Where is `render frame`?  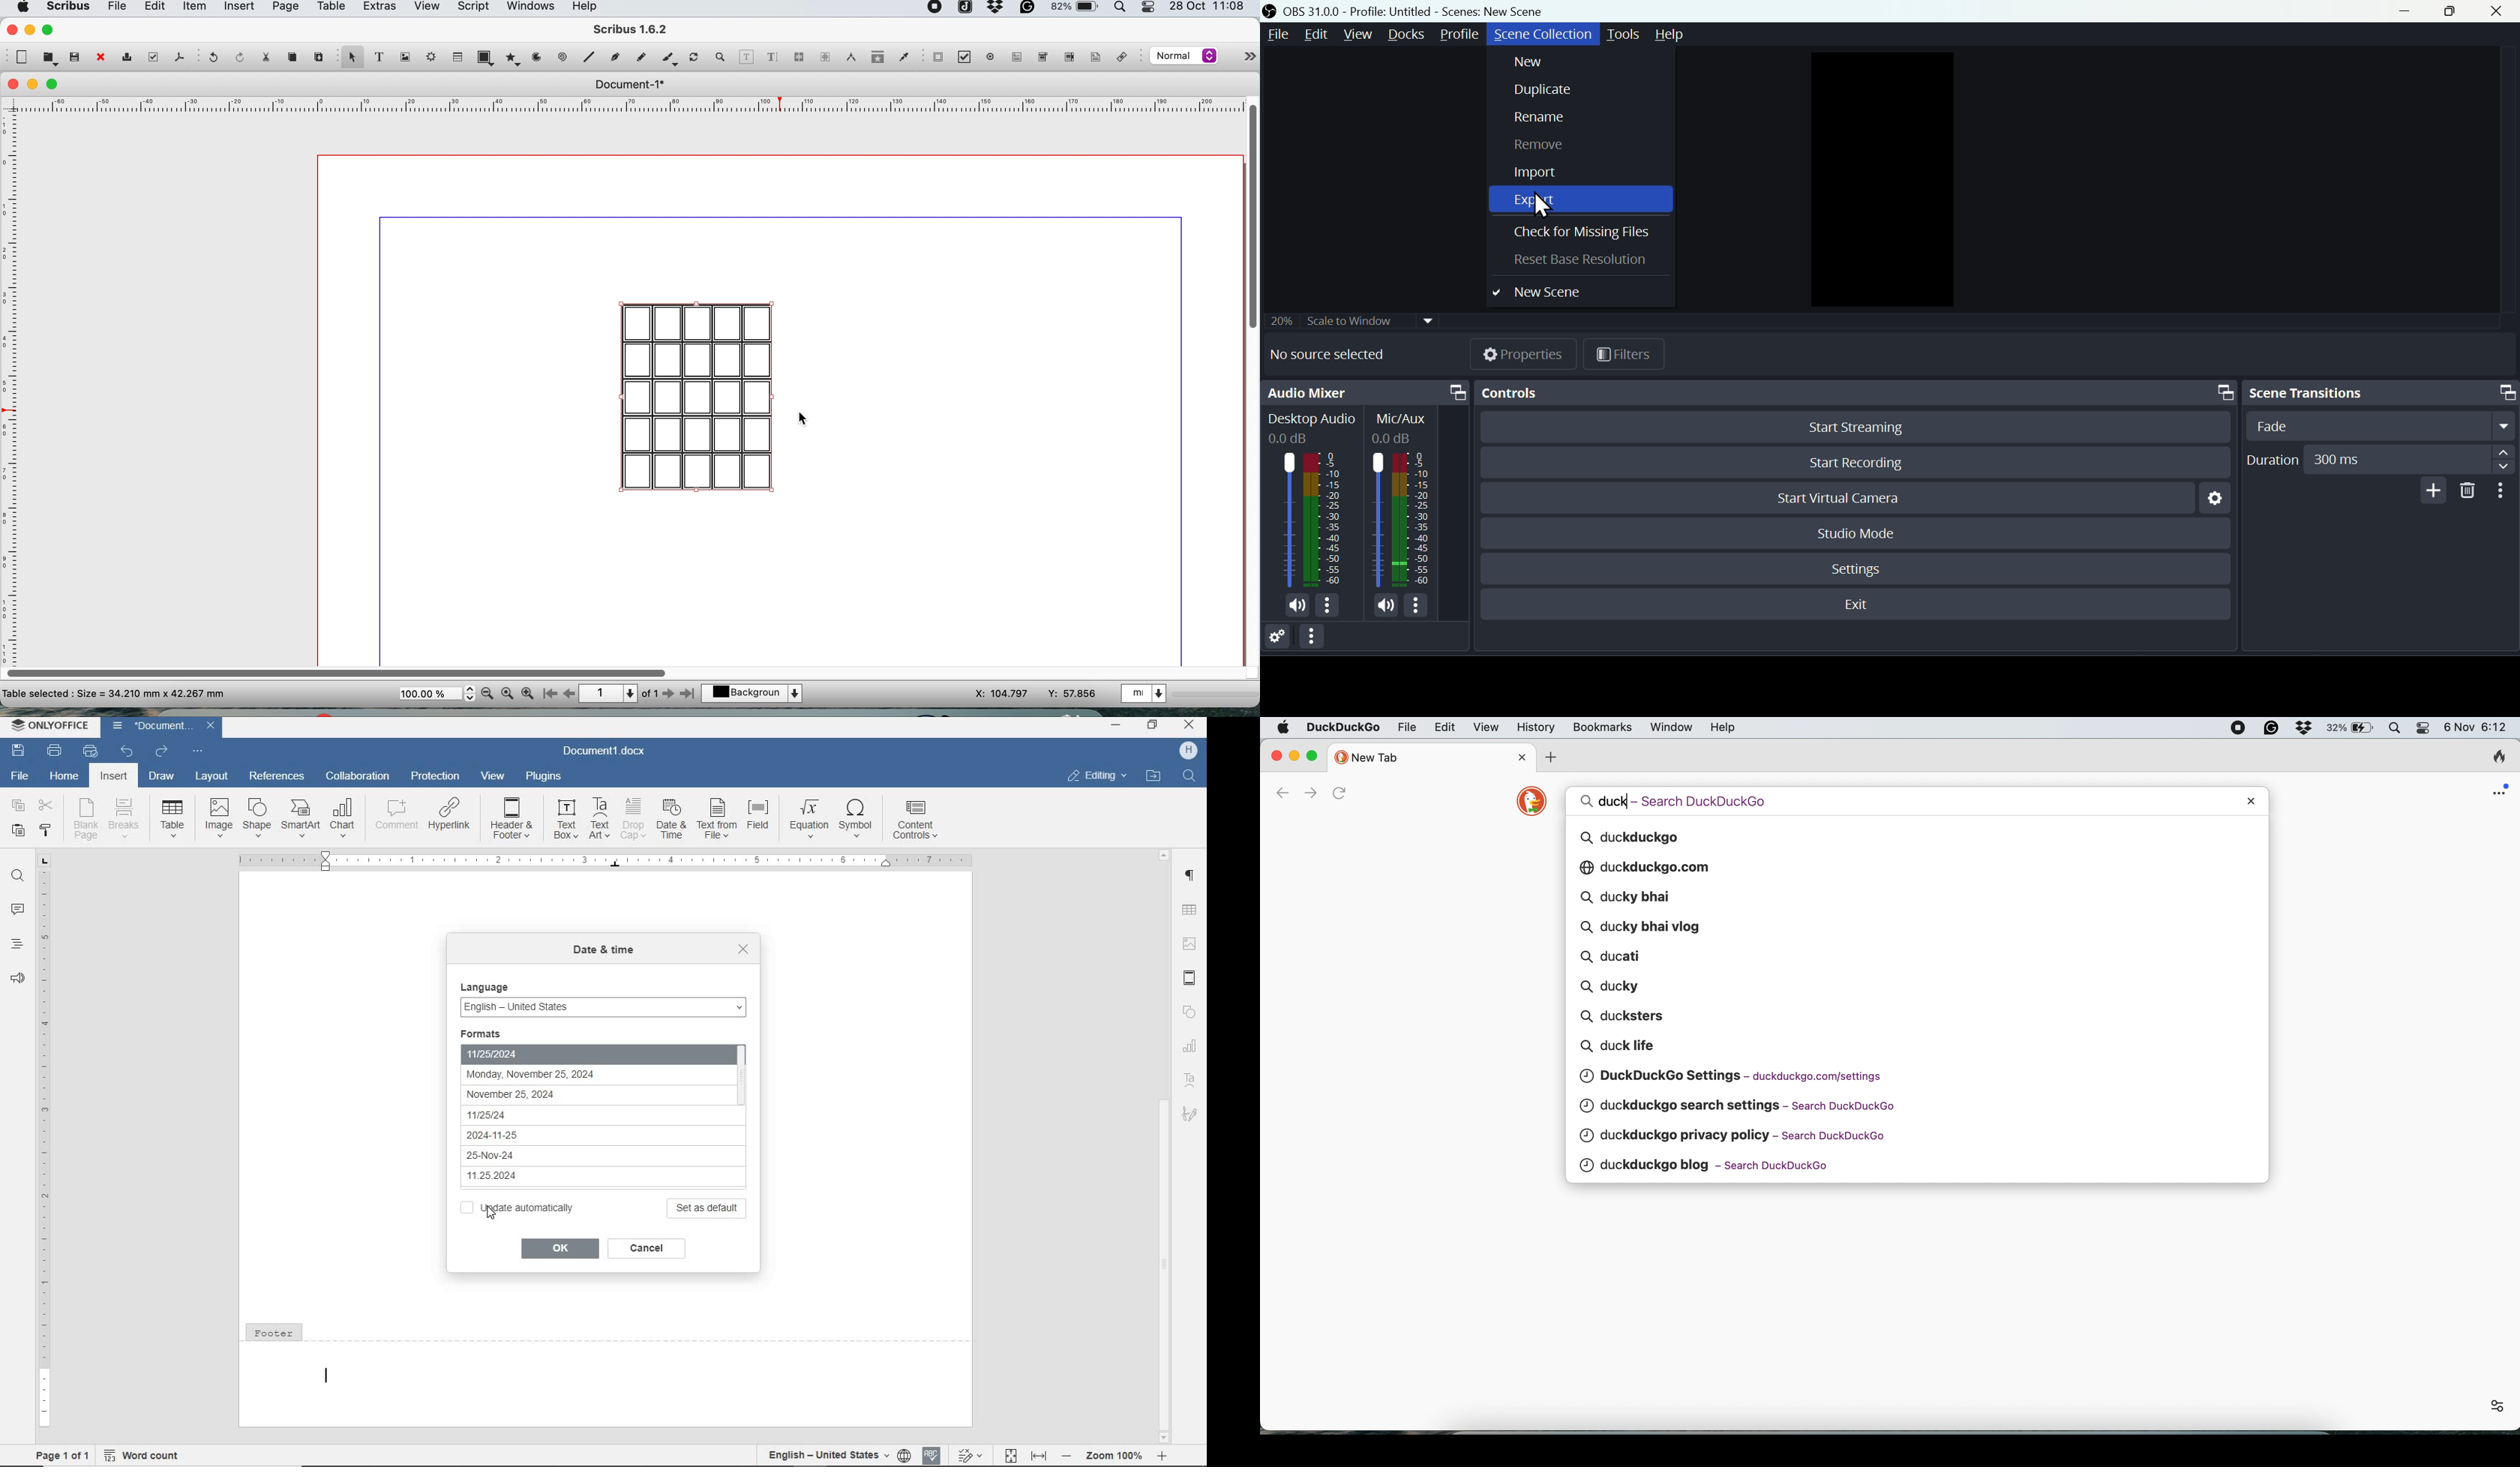
render frame is located at coordinates (428, 57).